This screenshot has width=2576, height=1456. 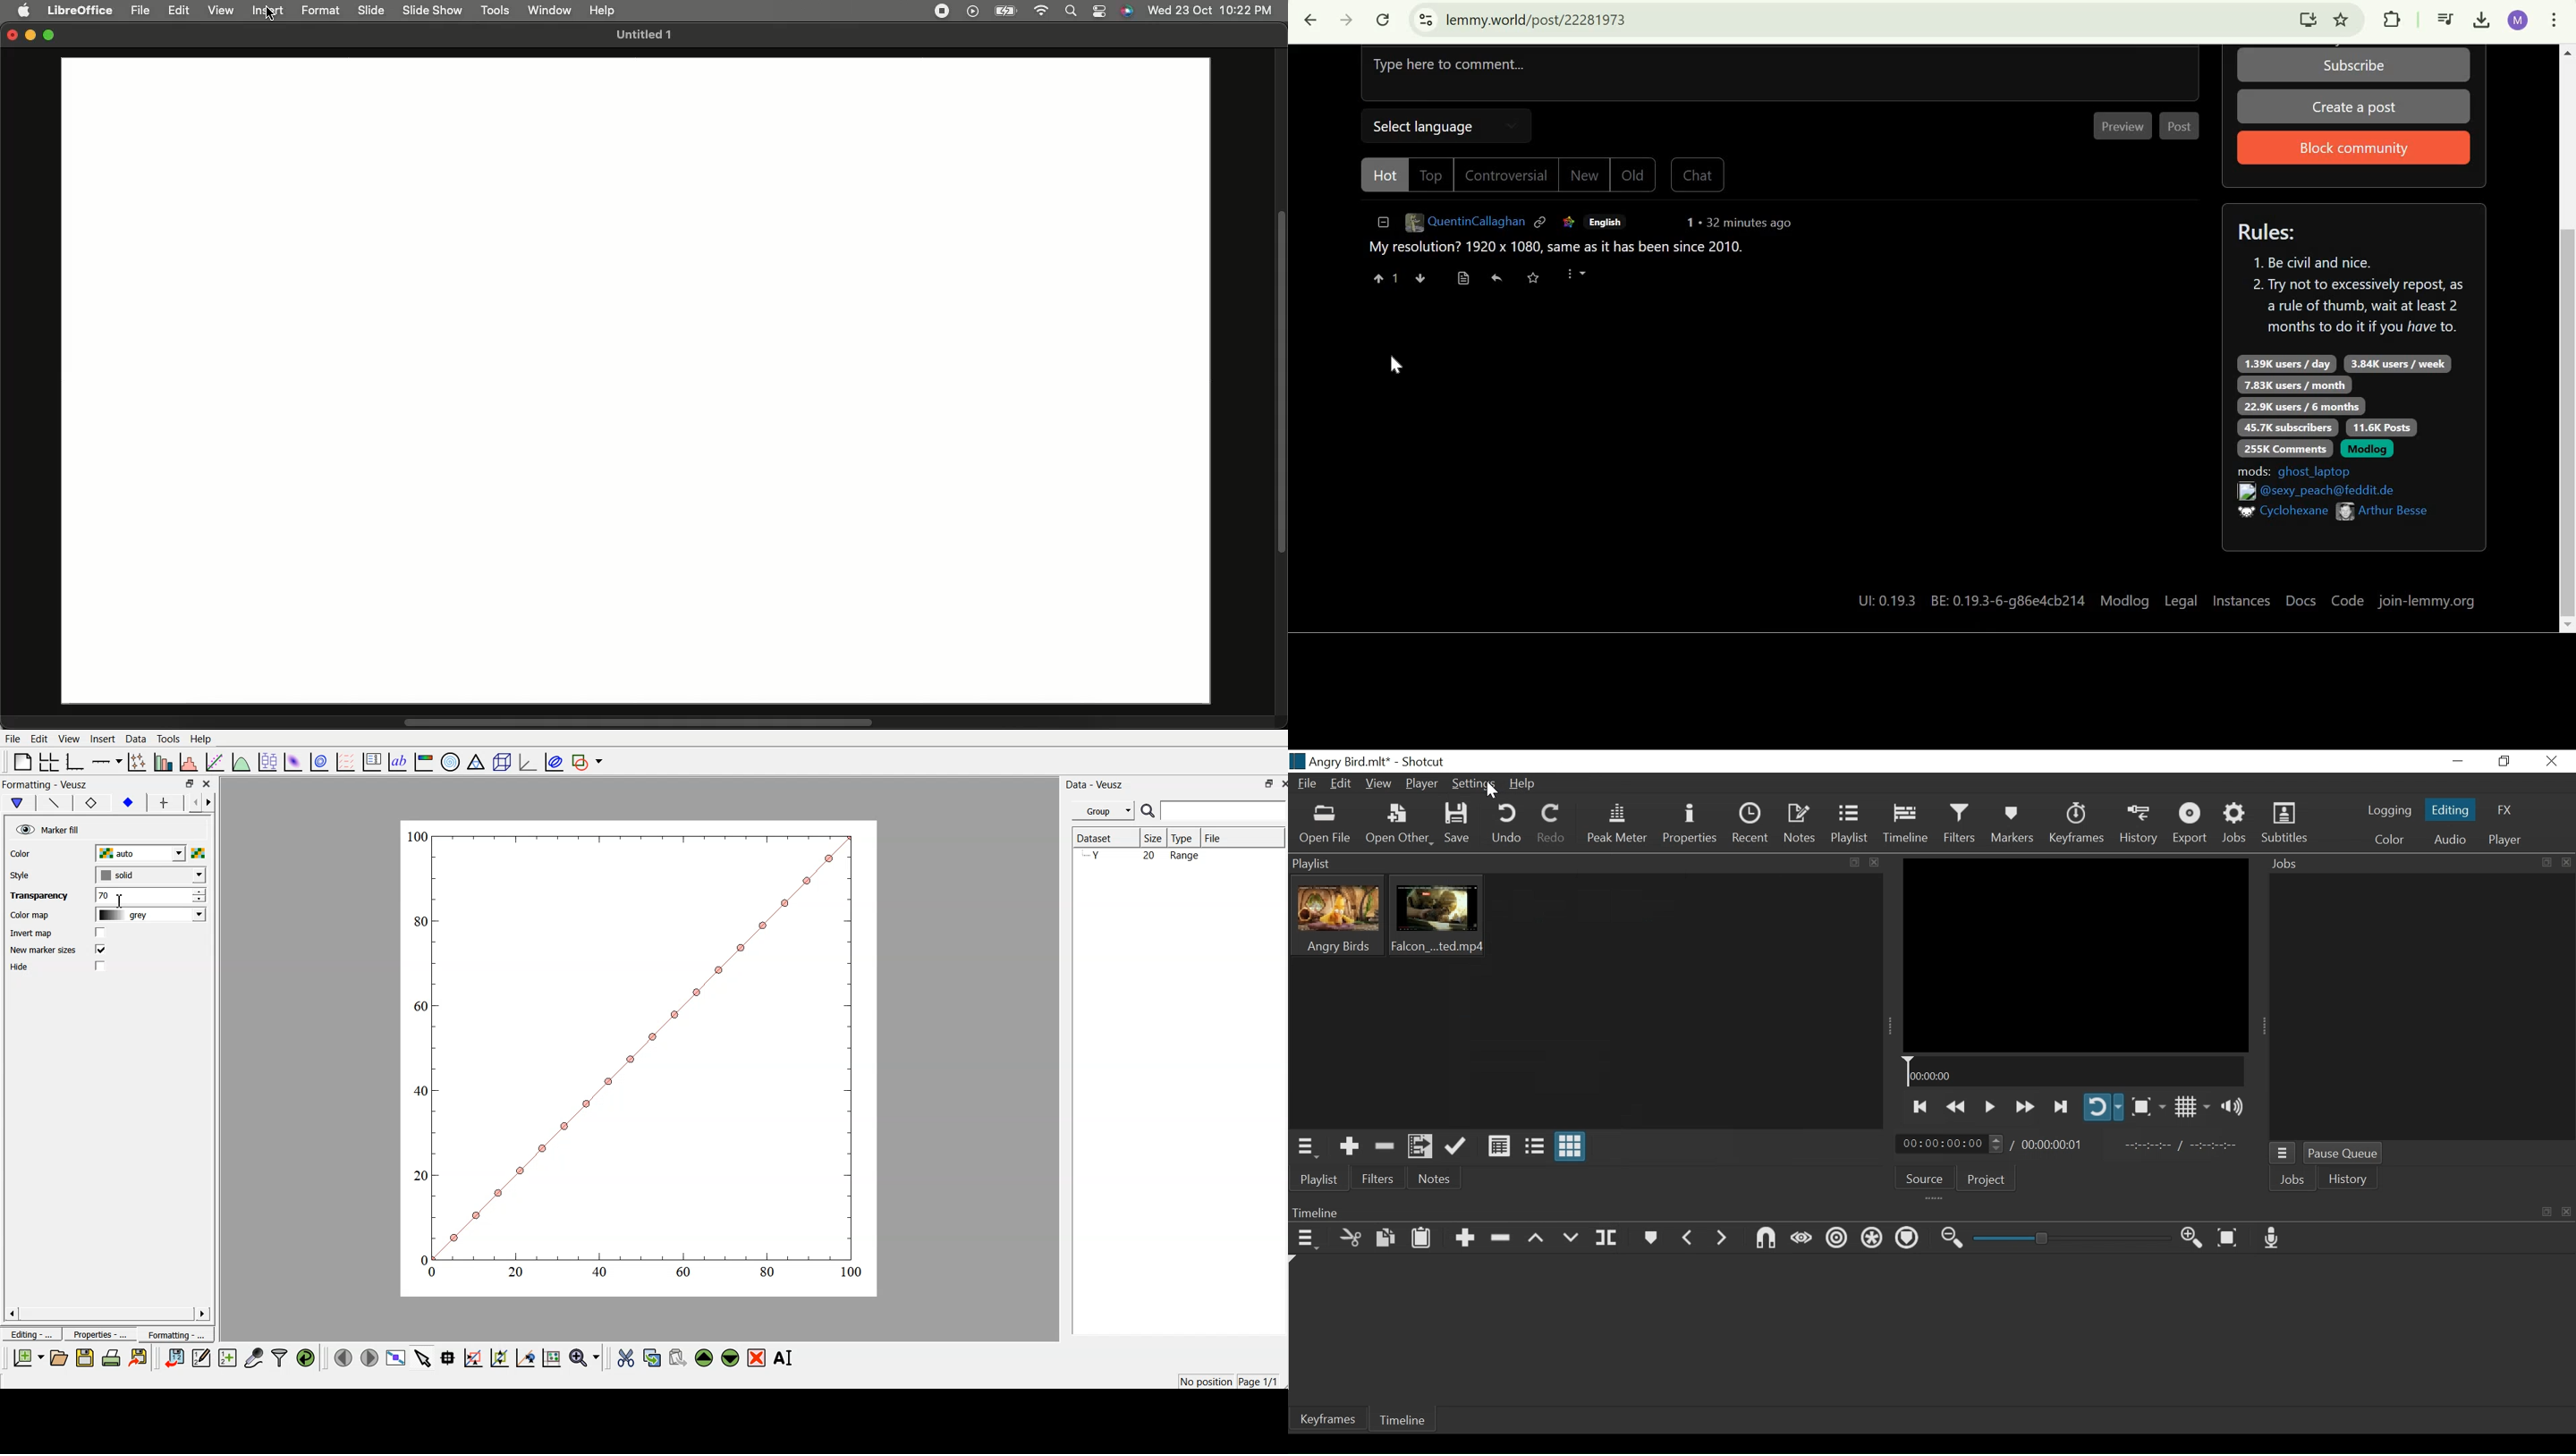 What do you see at coordinates (1799, 826) in the screenshot?
I see `Notes` at bounding box center [1799, 826].